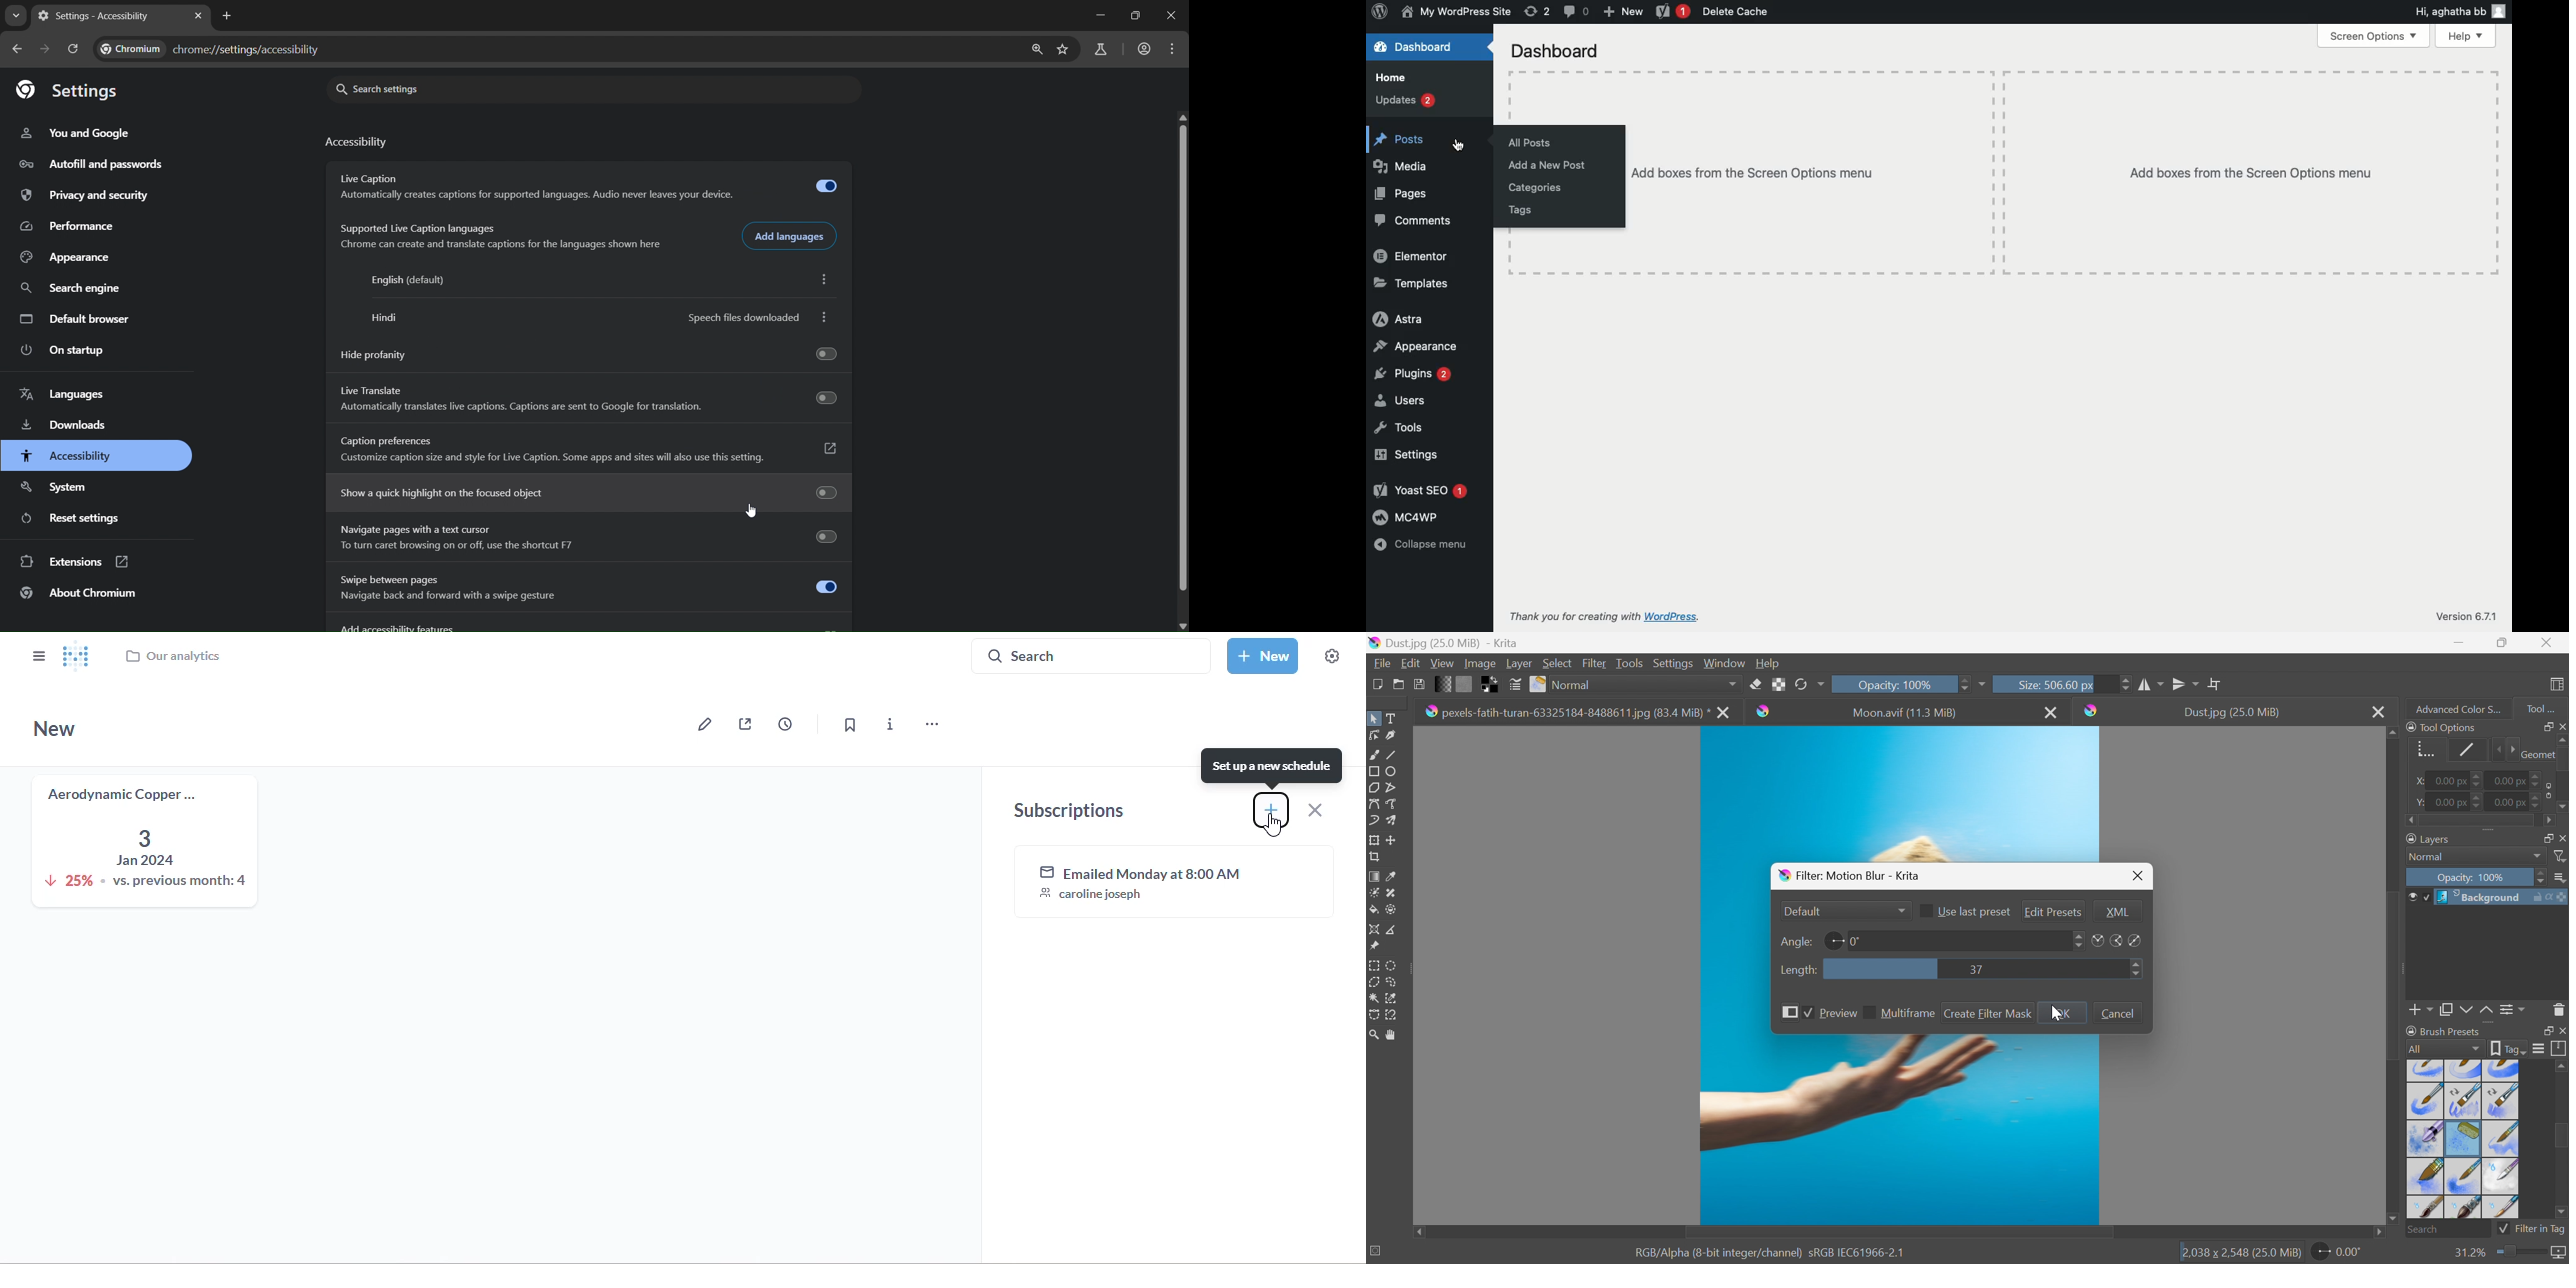 The height and width of the screenshot is (1288, 2576). What do you see at coordinates (2139, 876) in the screenshot?
I see `Close` at bounding box center [2139, 876].